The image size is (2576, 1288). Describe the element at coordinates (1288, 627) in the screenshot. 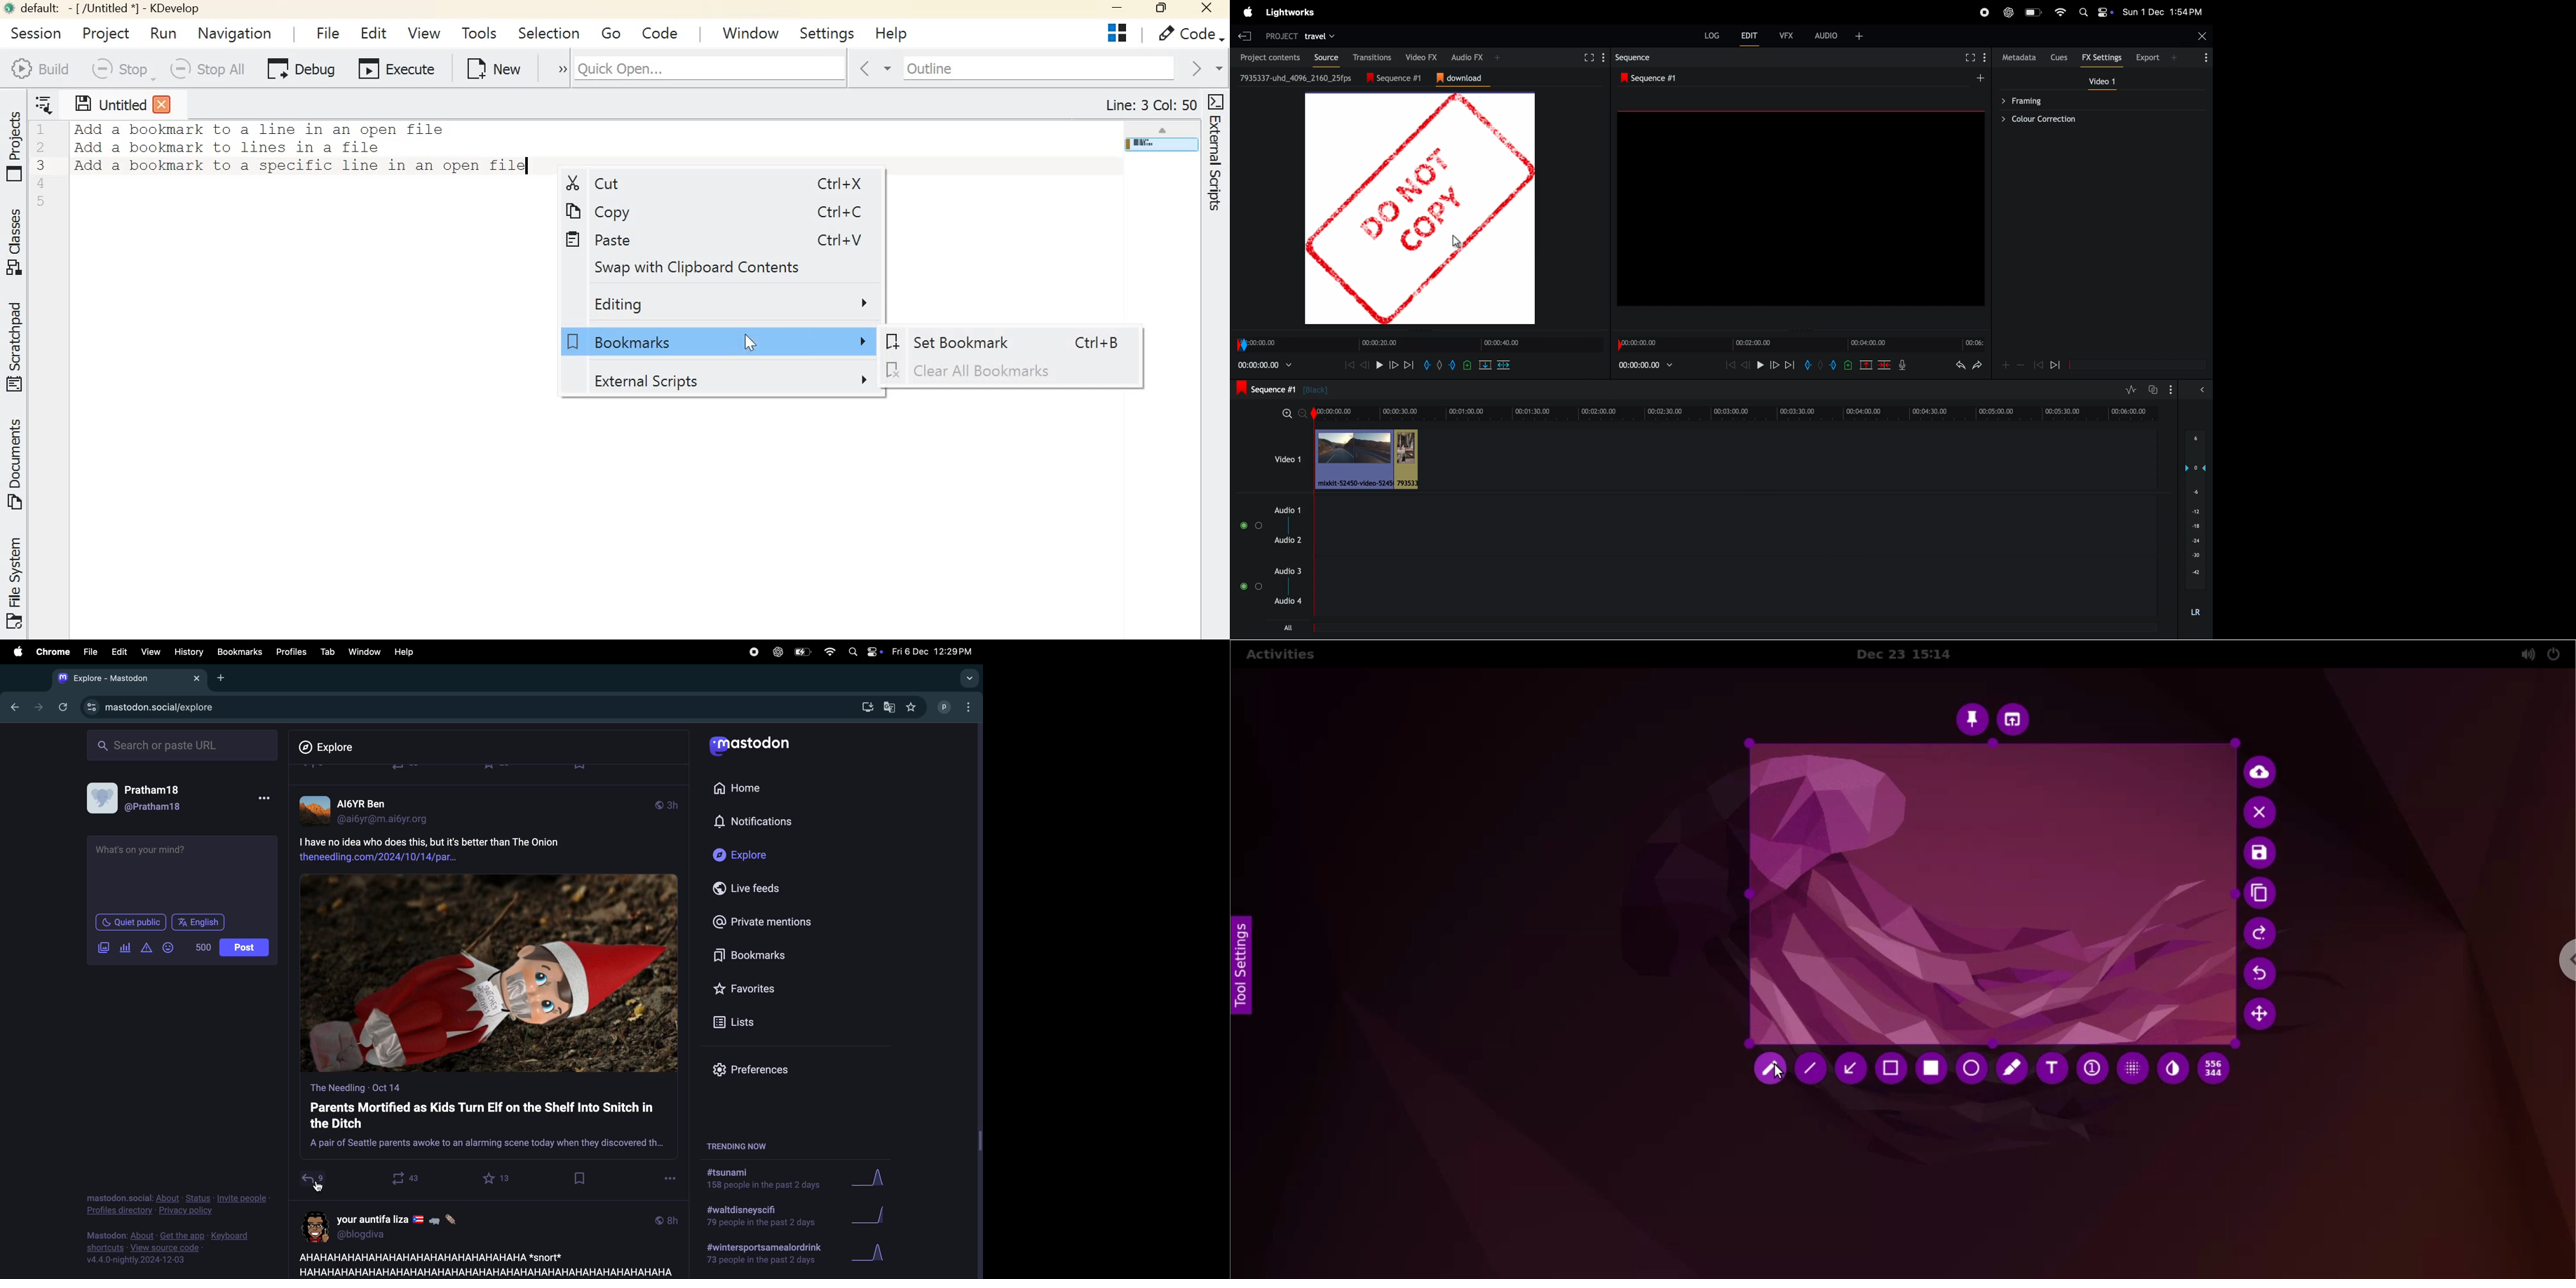

I see `all` at that location.